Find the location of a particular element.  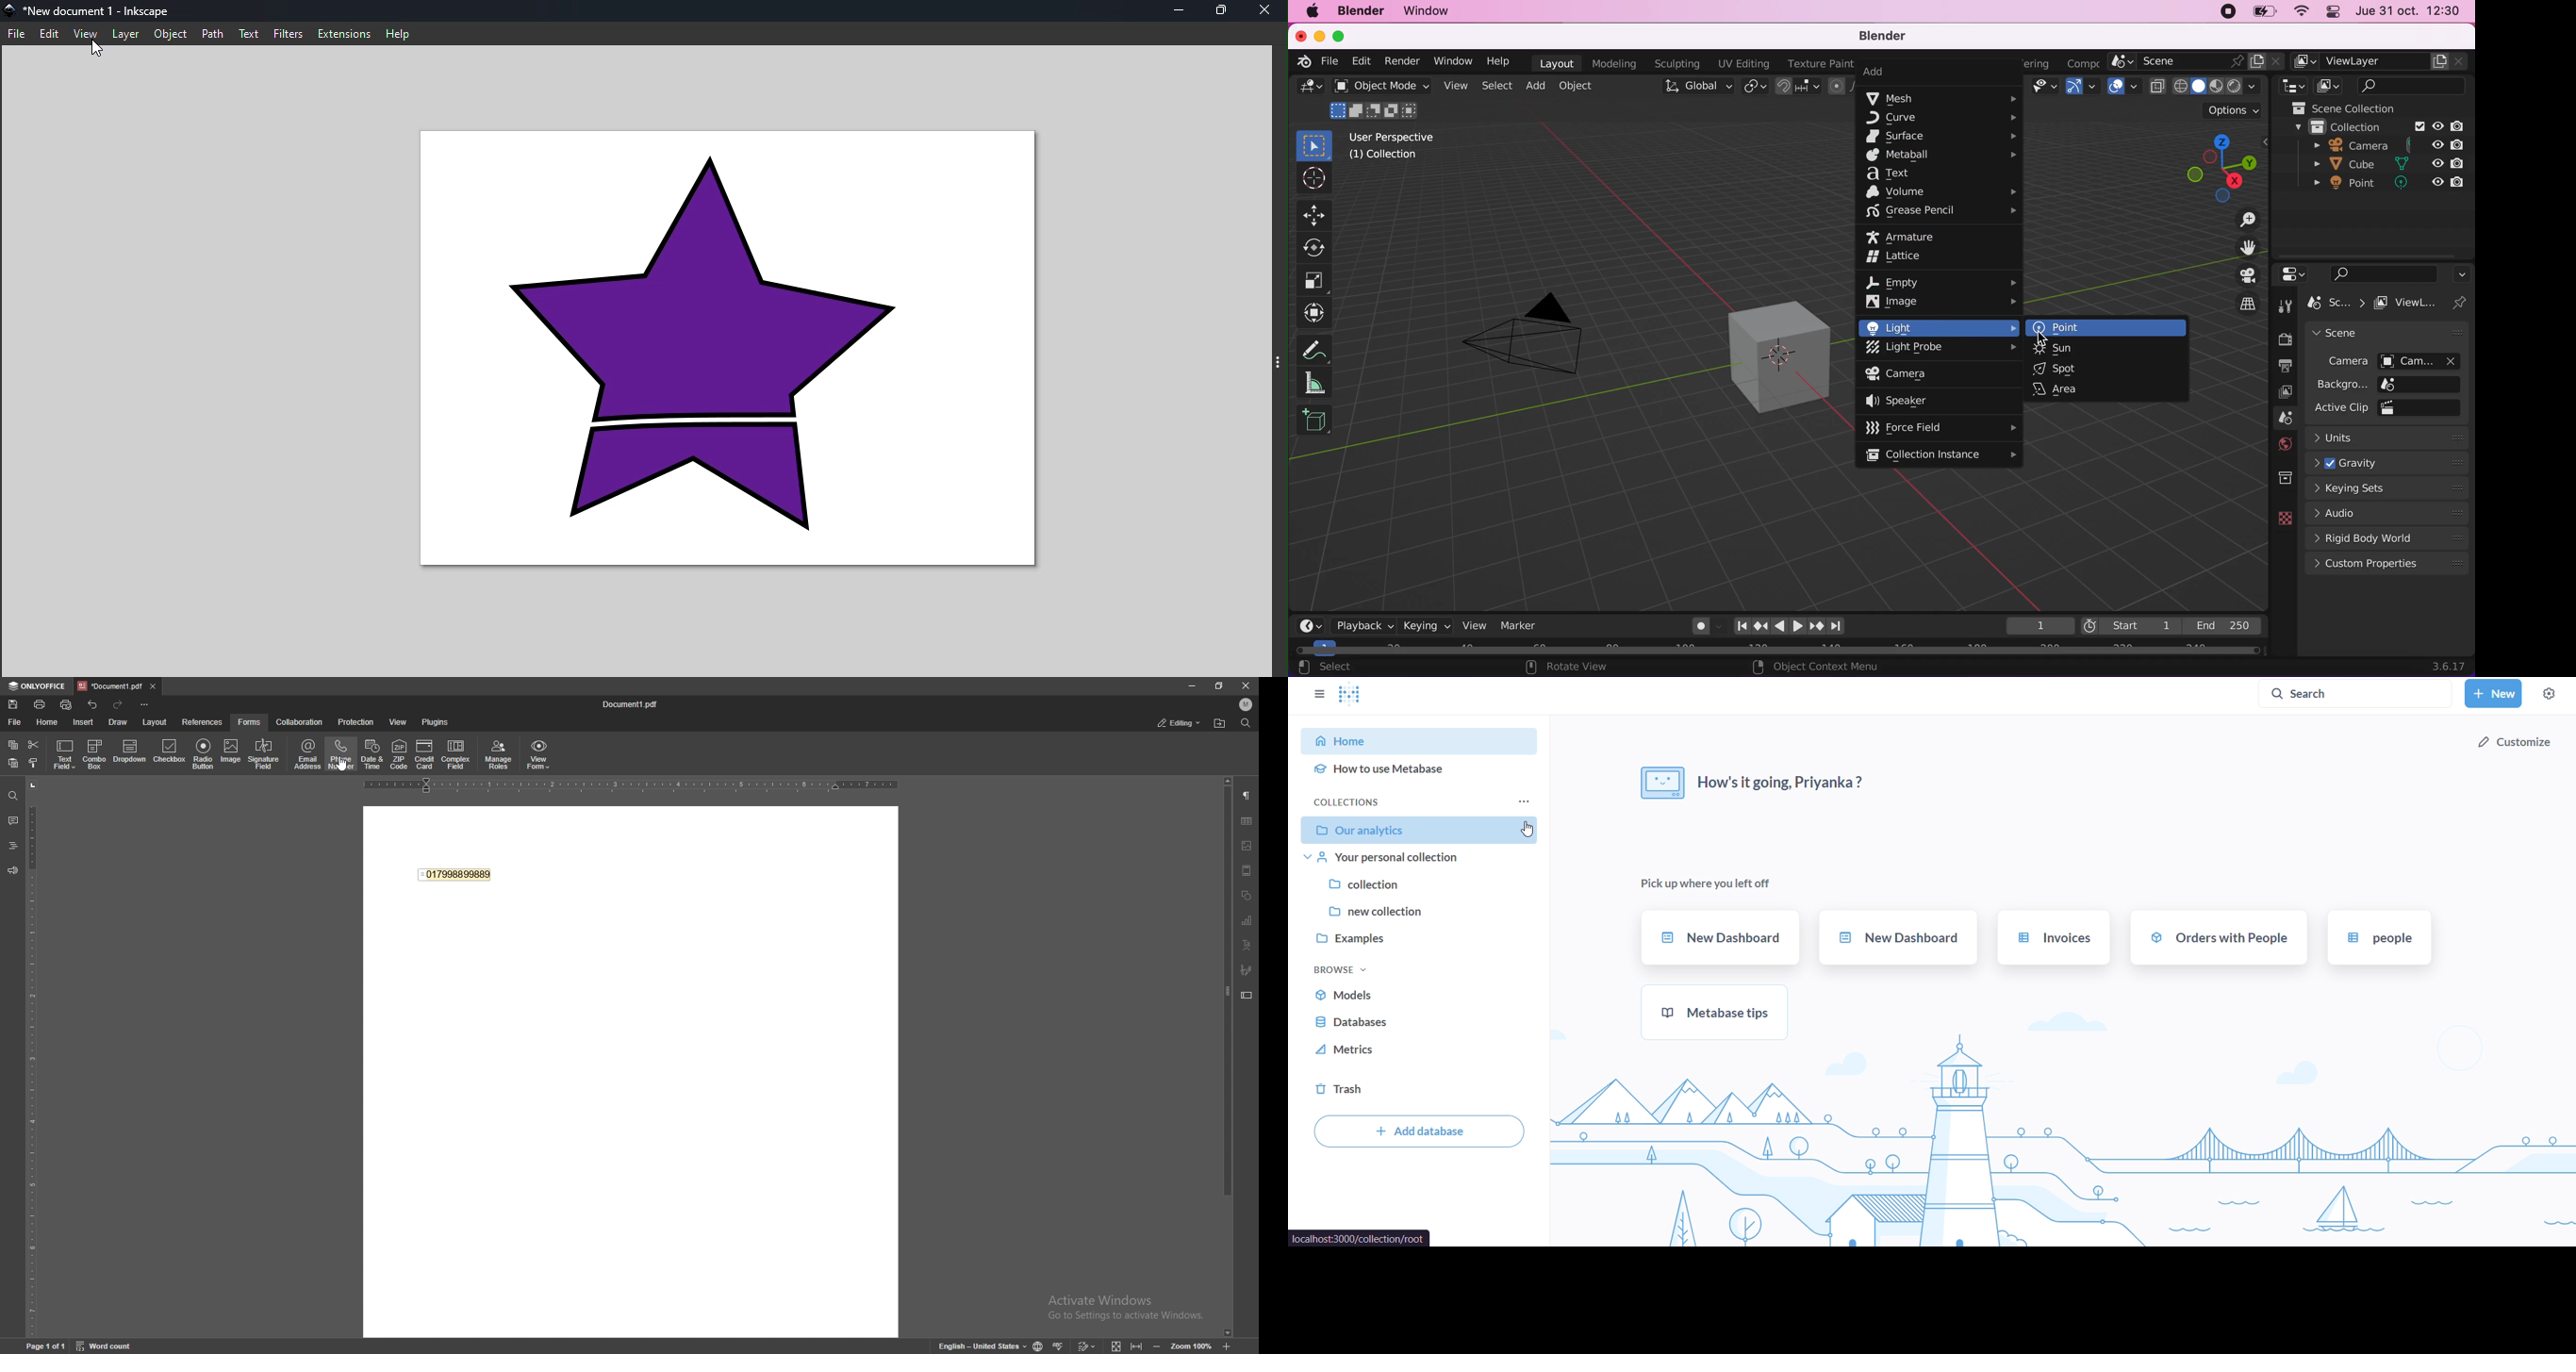

Canvas is located at coordinates (734, 346).